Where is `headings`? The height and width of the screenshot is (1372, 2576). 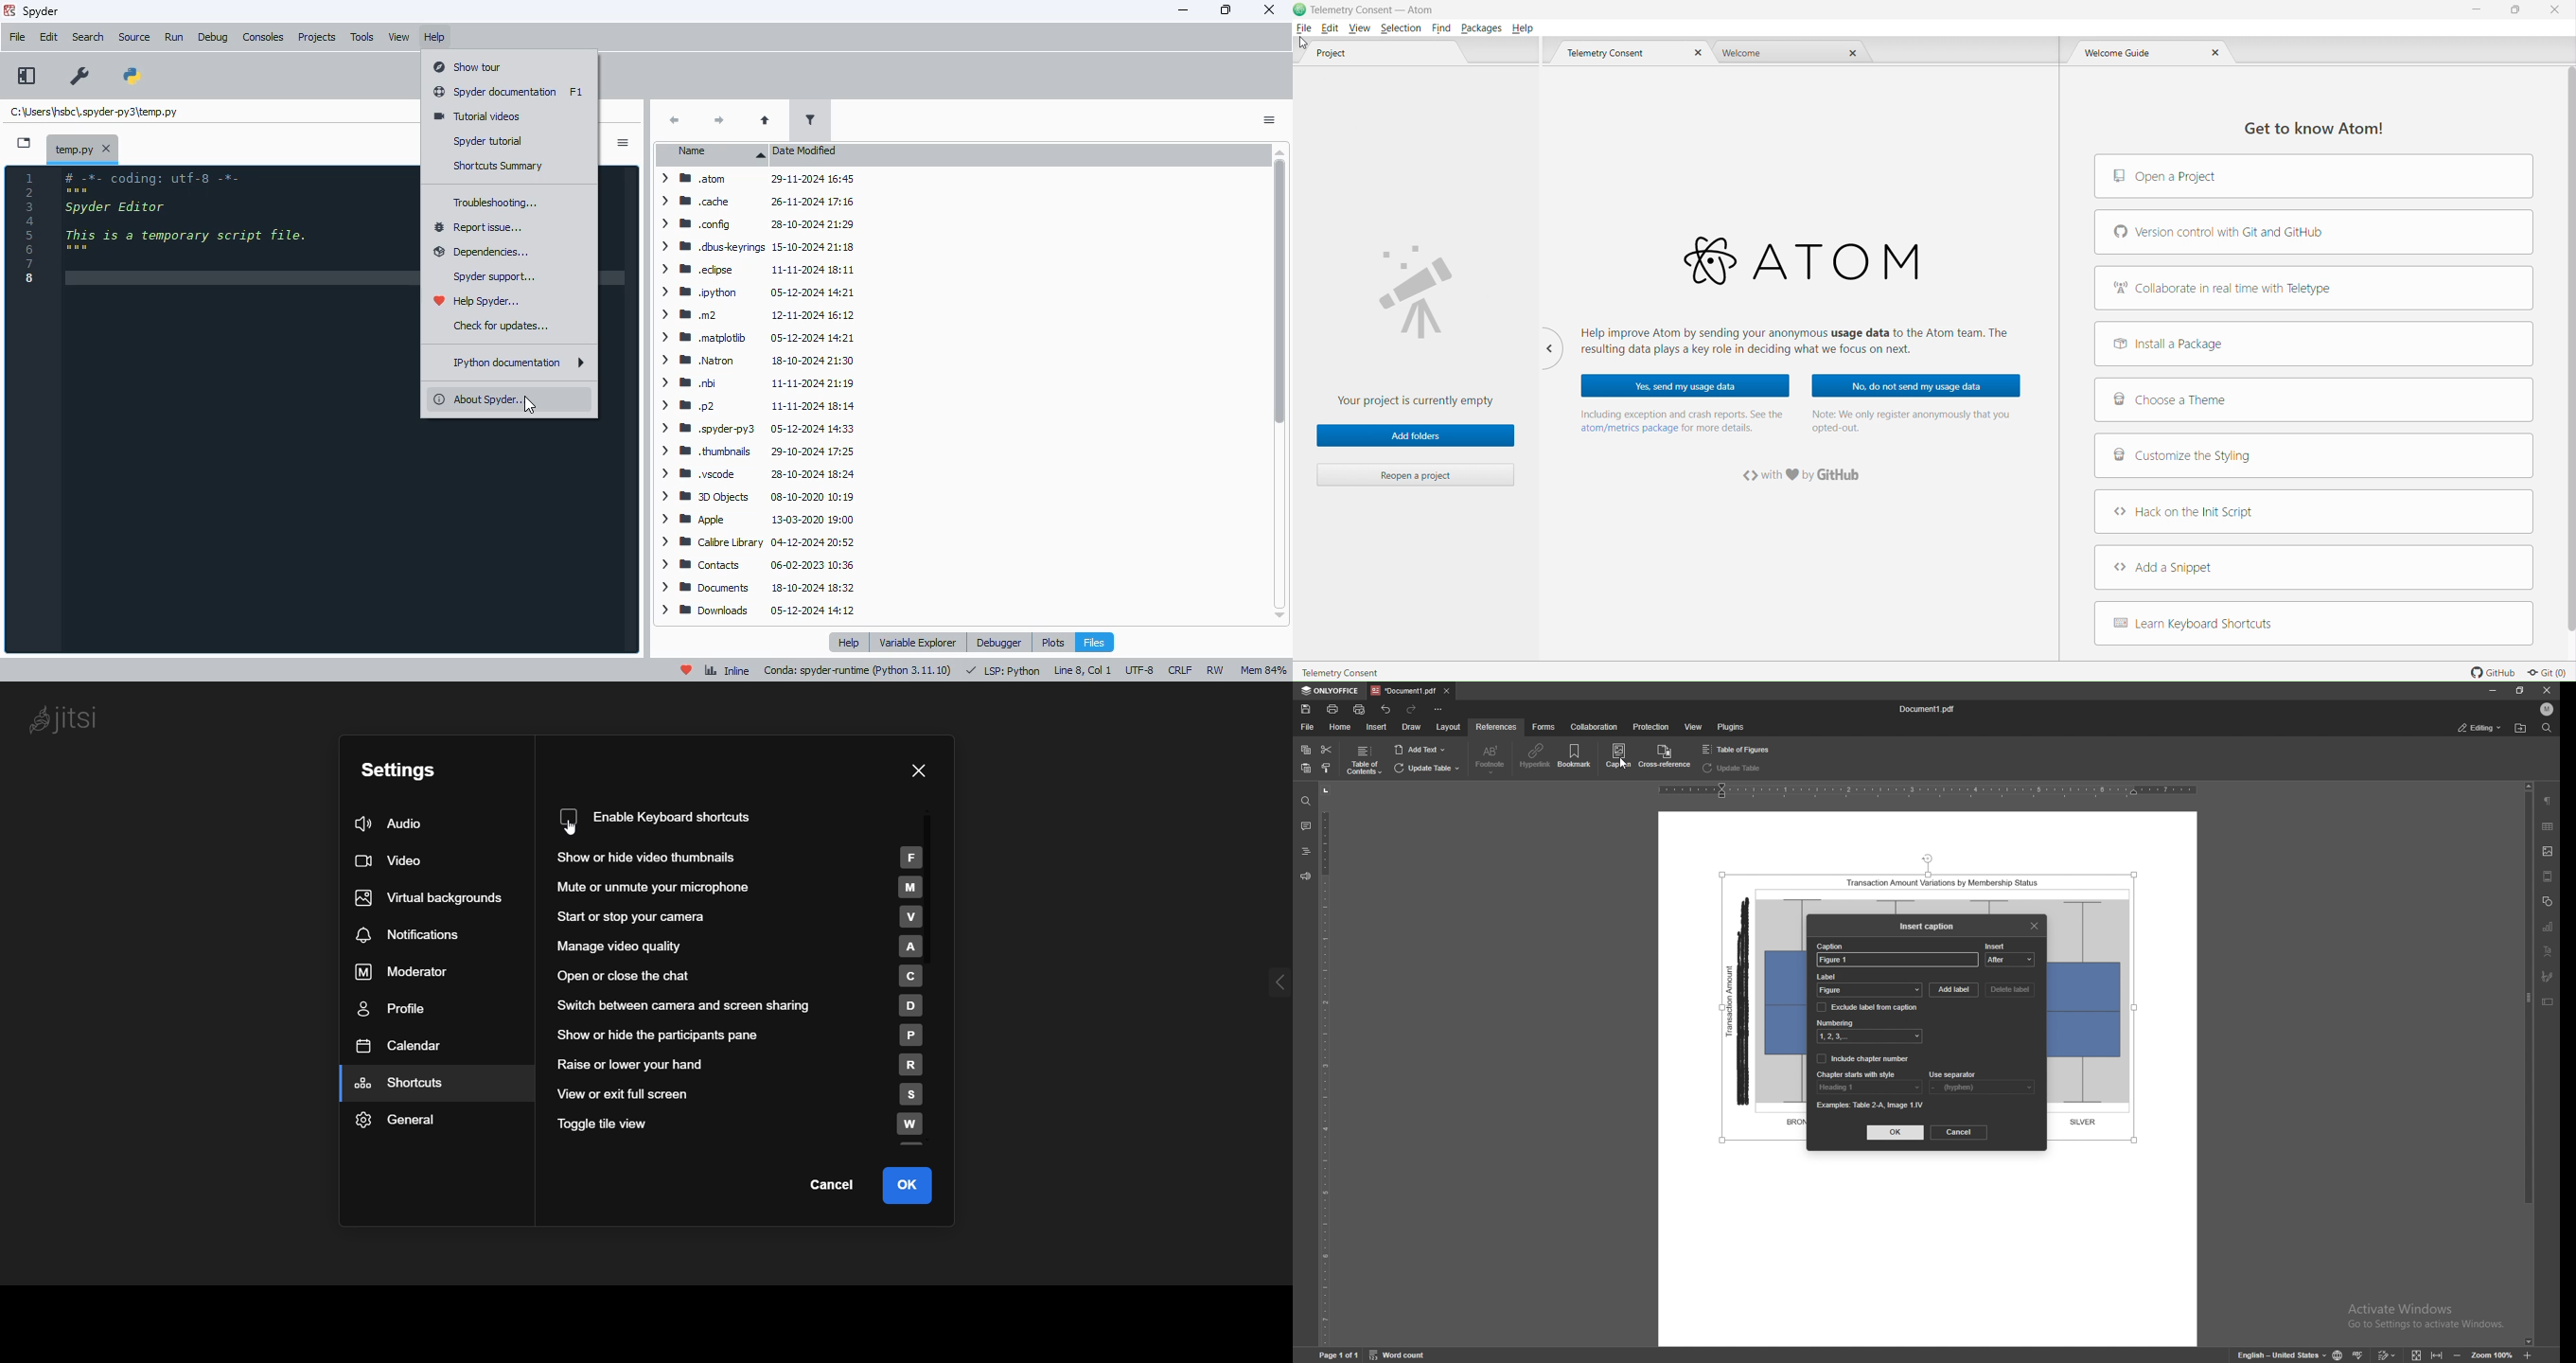
headings is located at coordinates (1306, 851).